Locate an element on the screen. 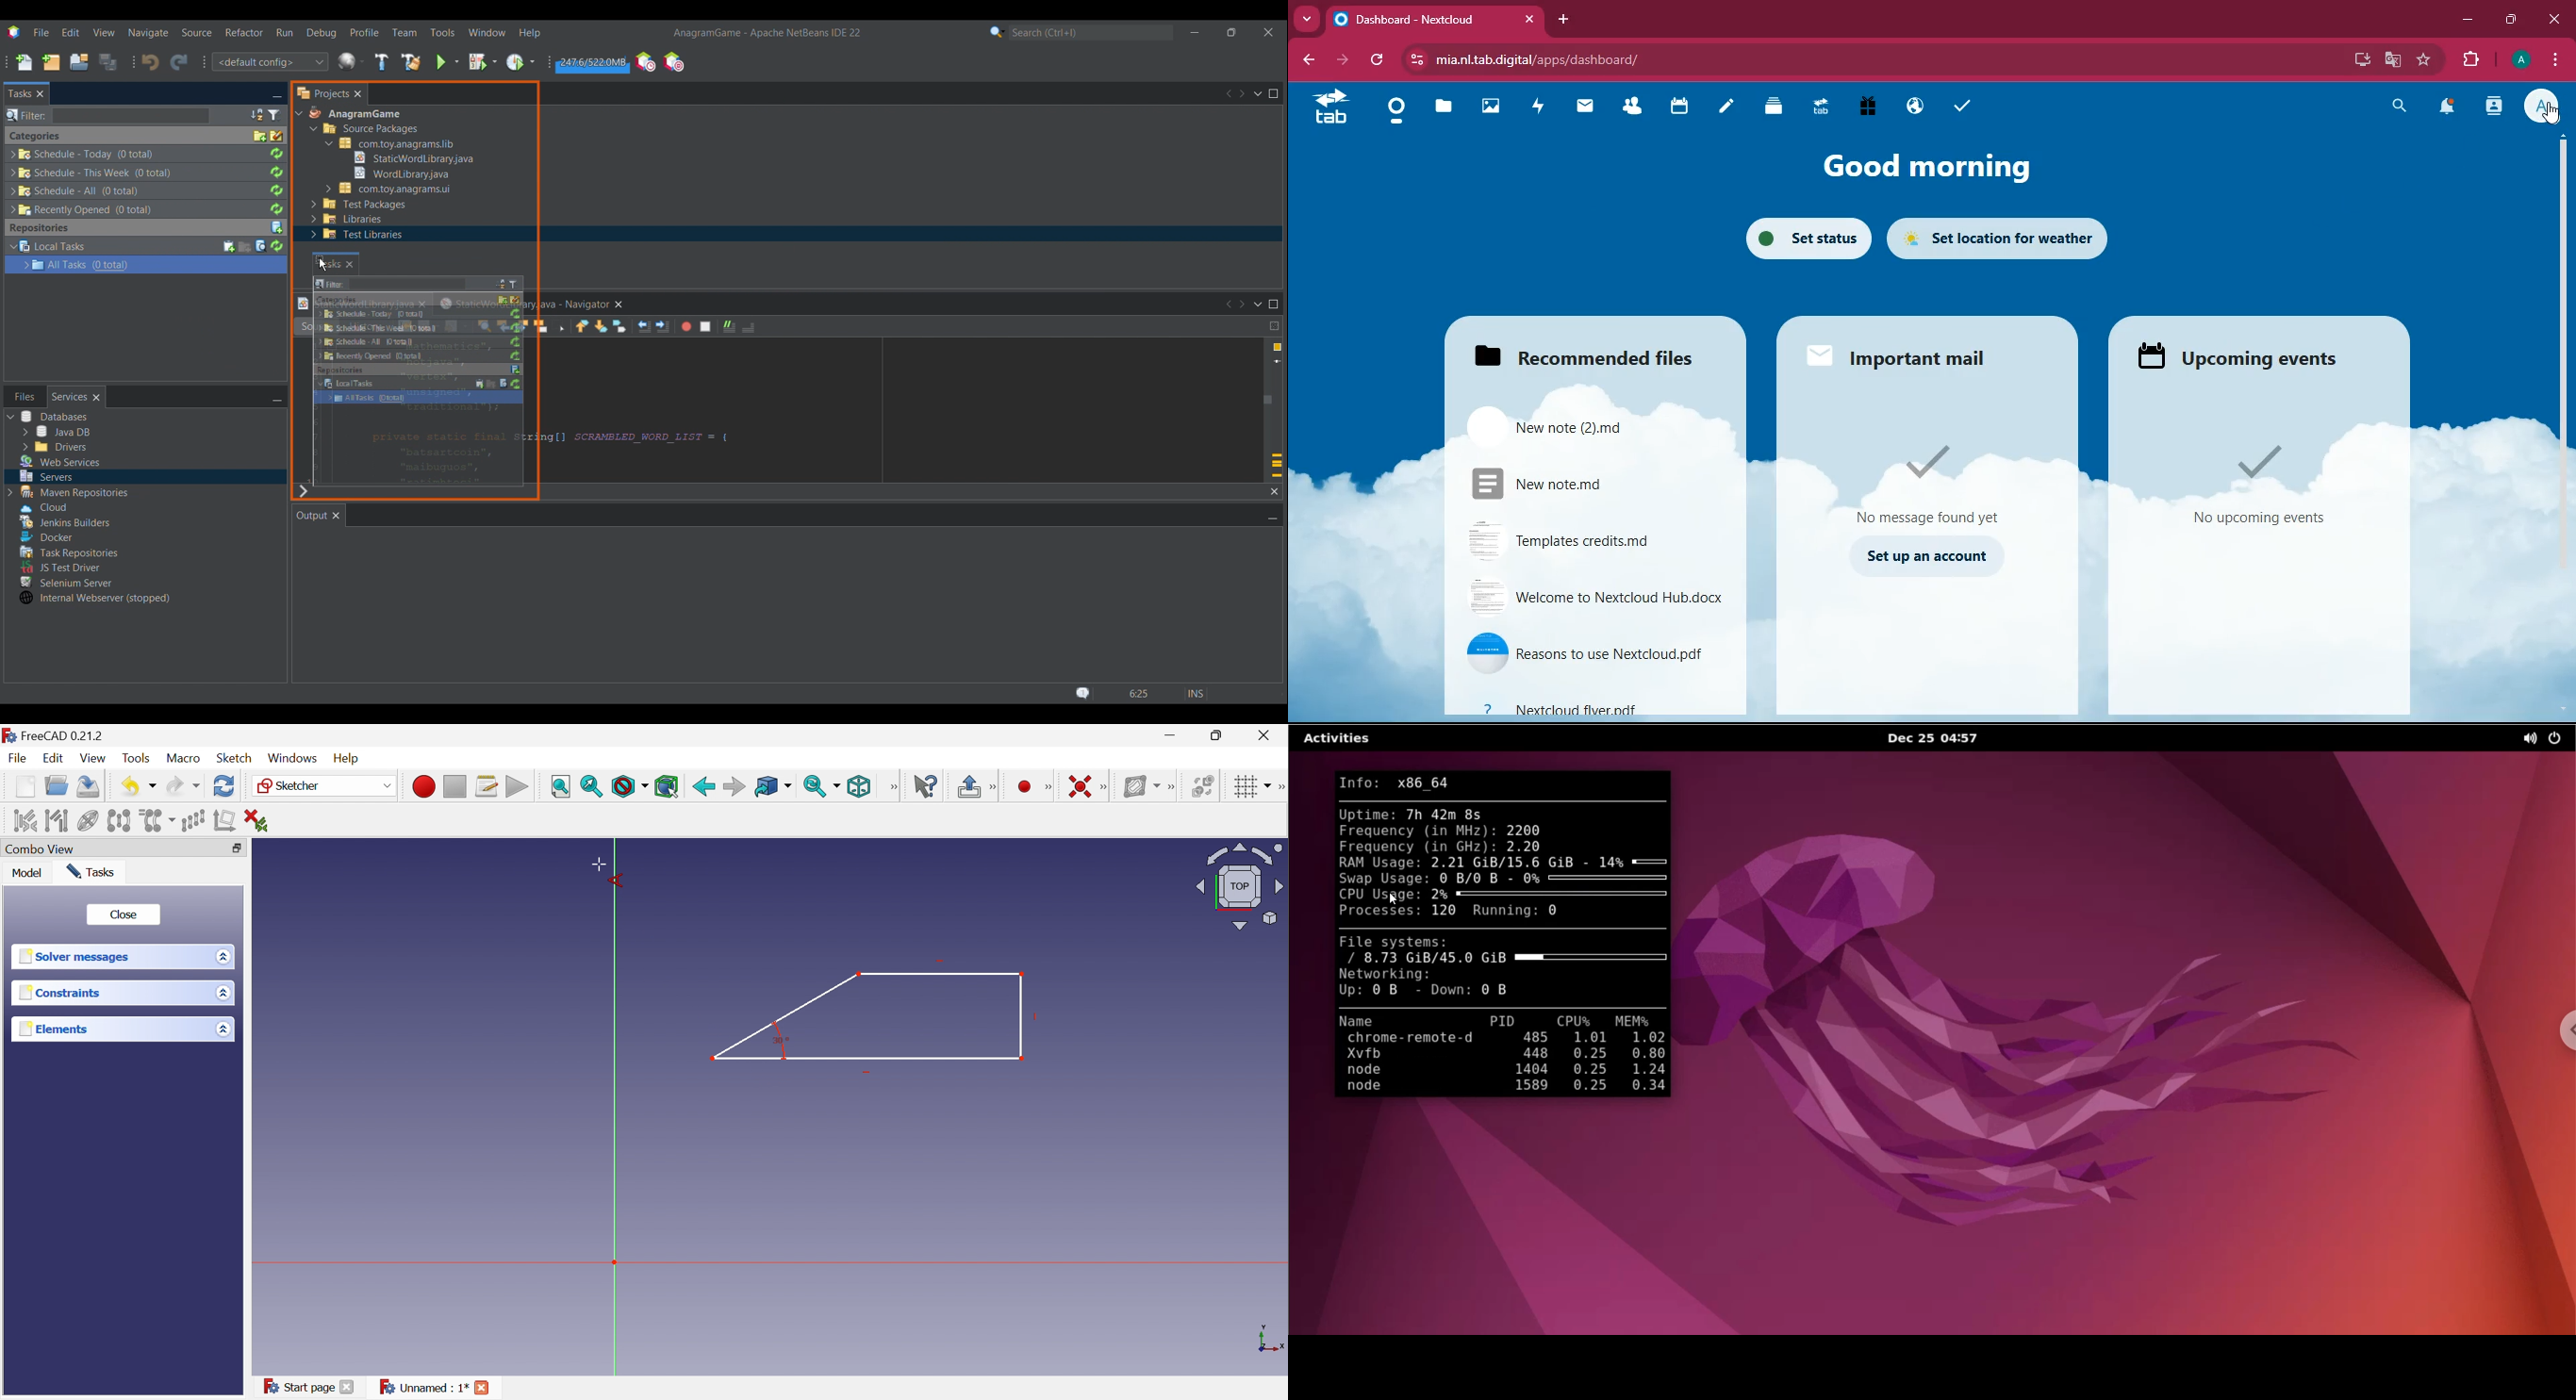 The width and height of the screenshot is (2576, 1400). tasks is located at coordinates (1970, 107).